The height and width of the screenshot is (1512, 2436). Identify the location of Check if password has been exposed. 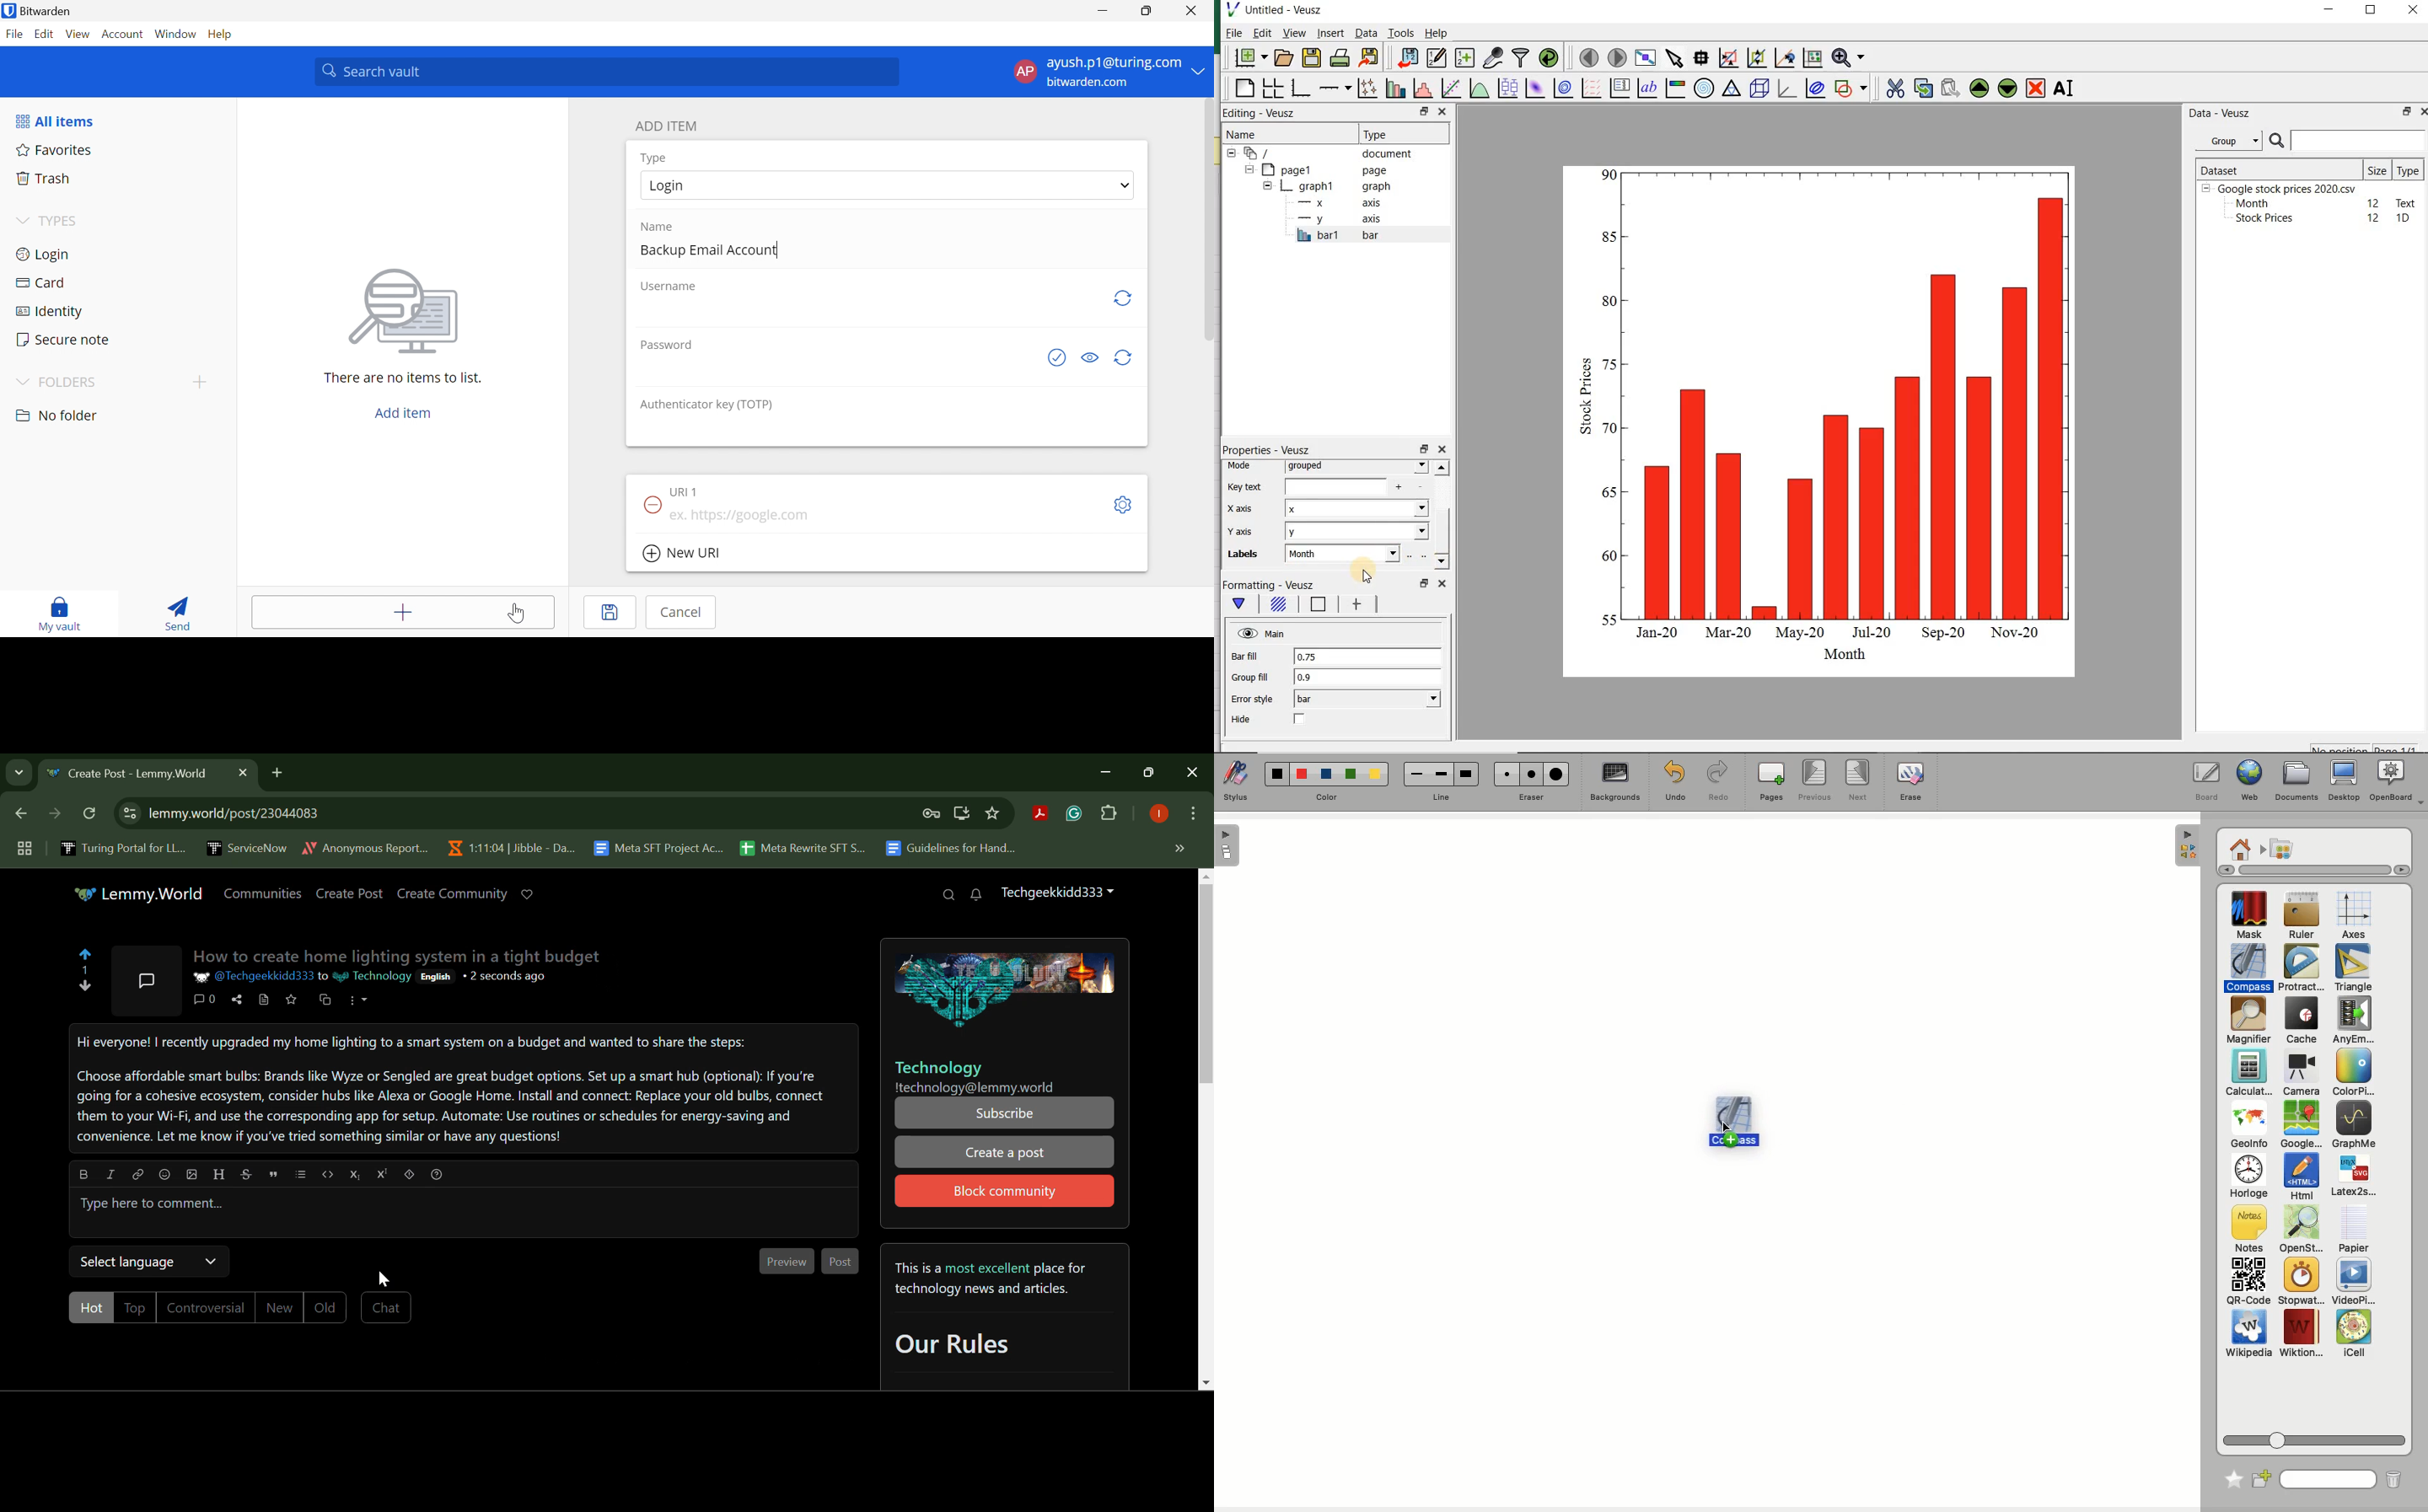
(1058, 358).